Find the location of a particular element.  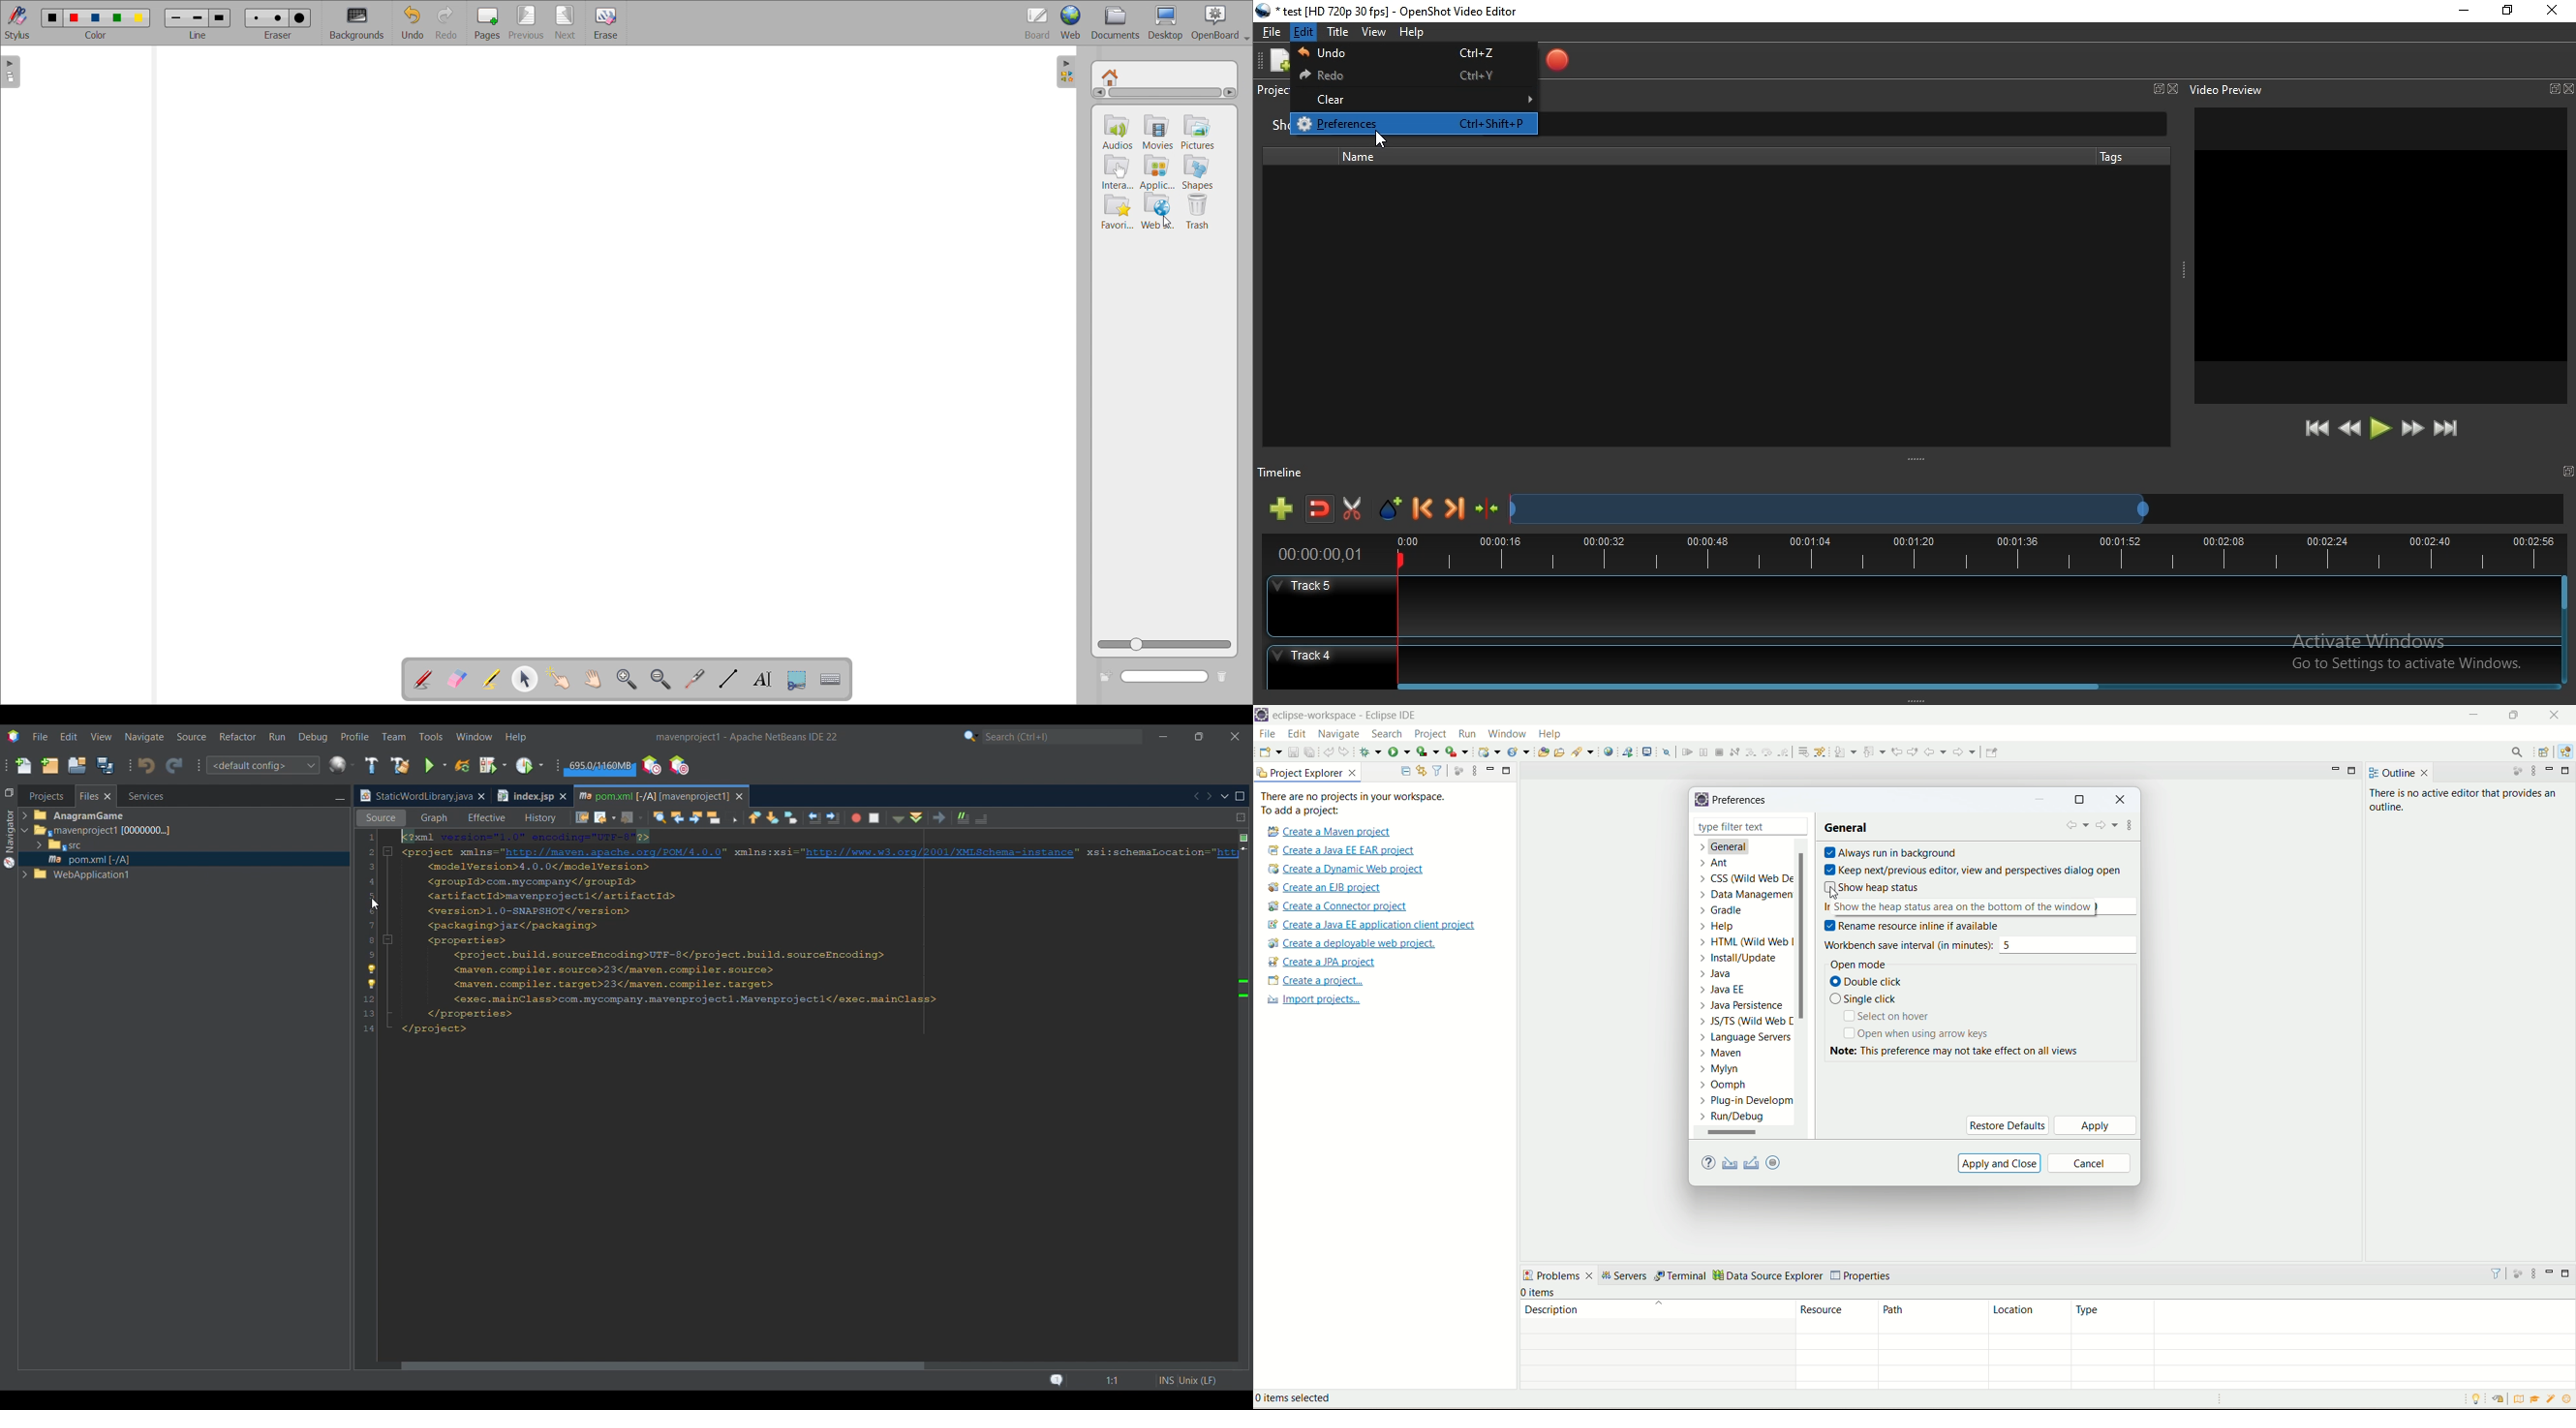

forward is located at coordinates (2107, 827).